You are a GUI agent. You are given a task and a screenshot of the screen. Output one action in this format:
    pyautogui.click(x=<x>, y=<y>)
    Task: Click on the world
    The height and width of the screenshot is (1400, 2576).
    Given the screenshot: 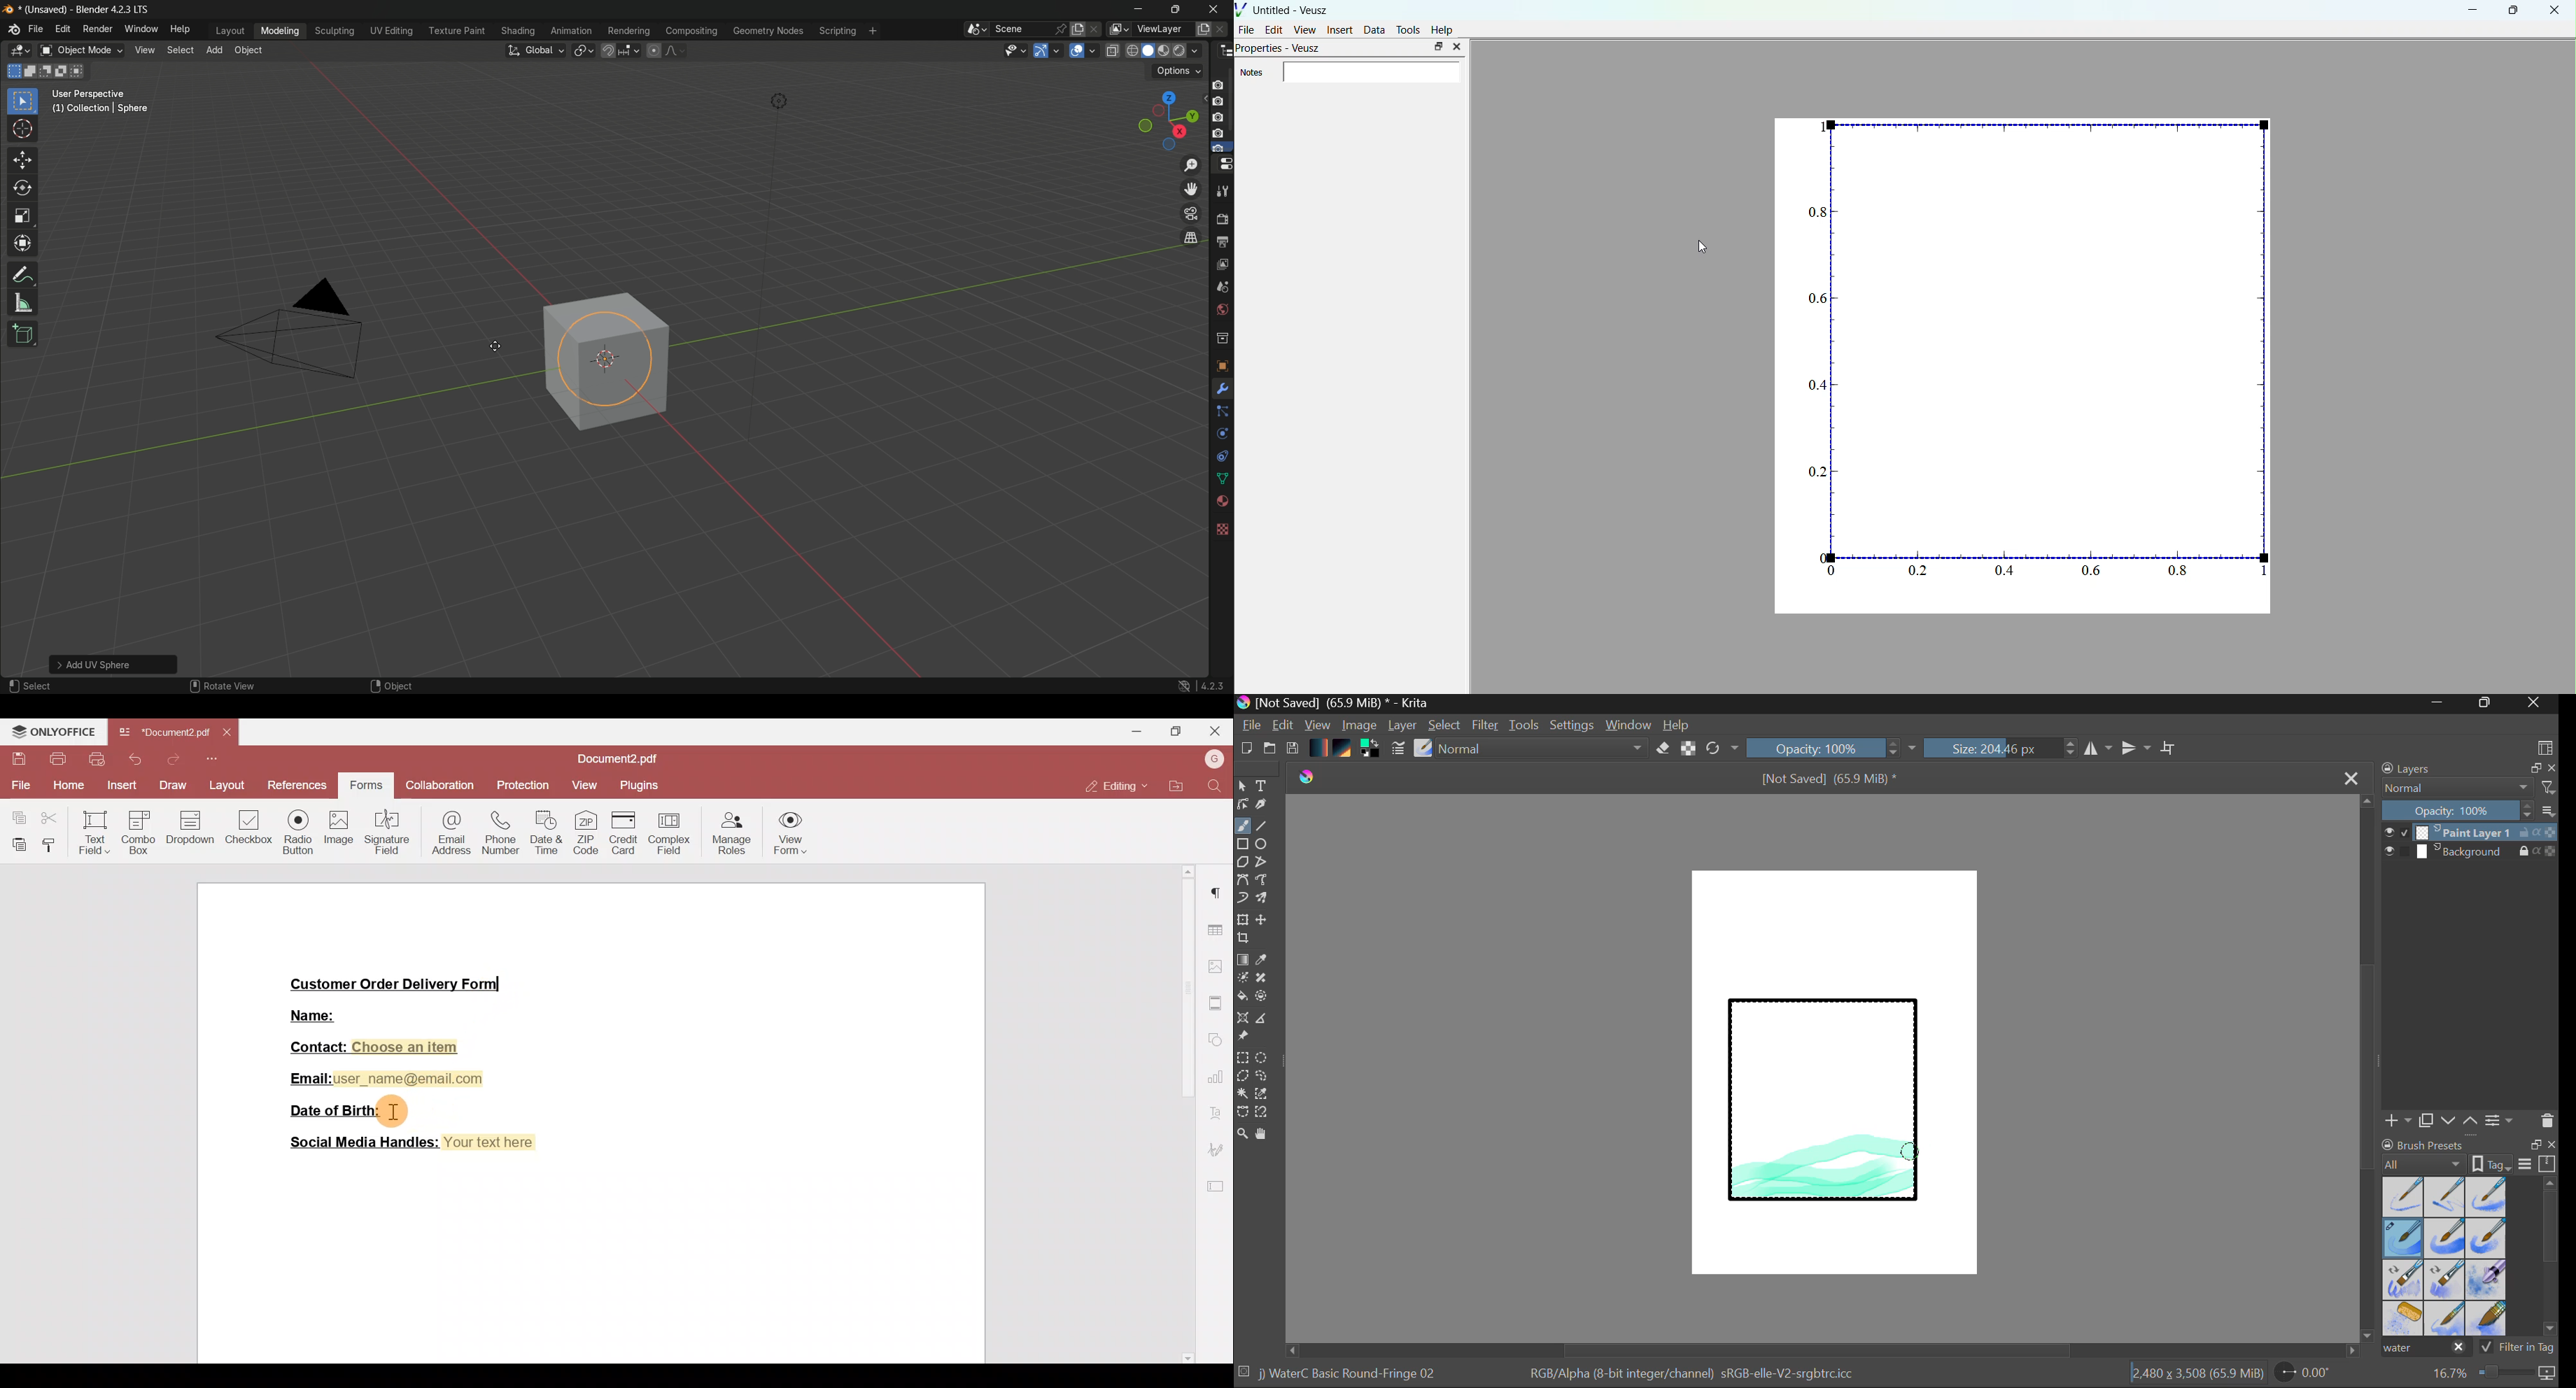 What is the action you would take?
    pyautogui.click(x=1223, y=310)
    